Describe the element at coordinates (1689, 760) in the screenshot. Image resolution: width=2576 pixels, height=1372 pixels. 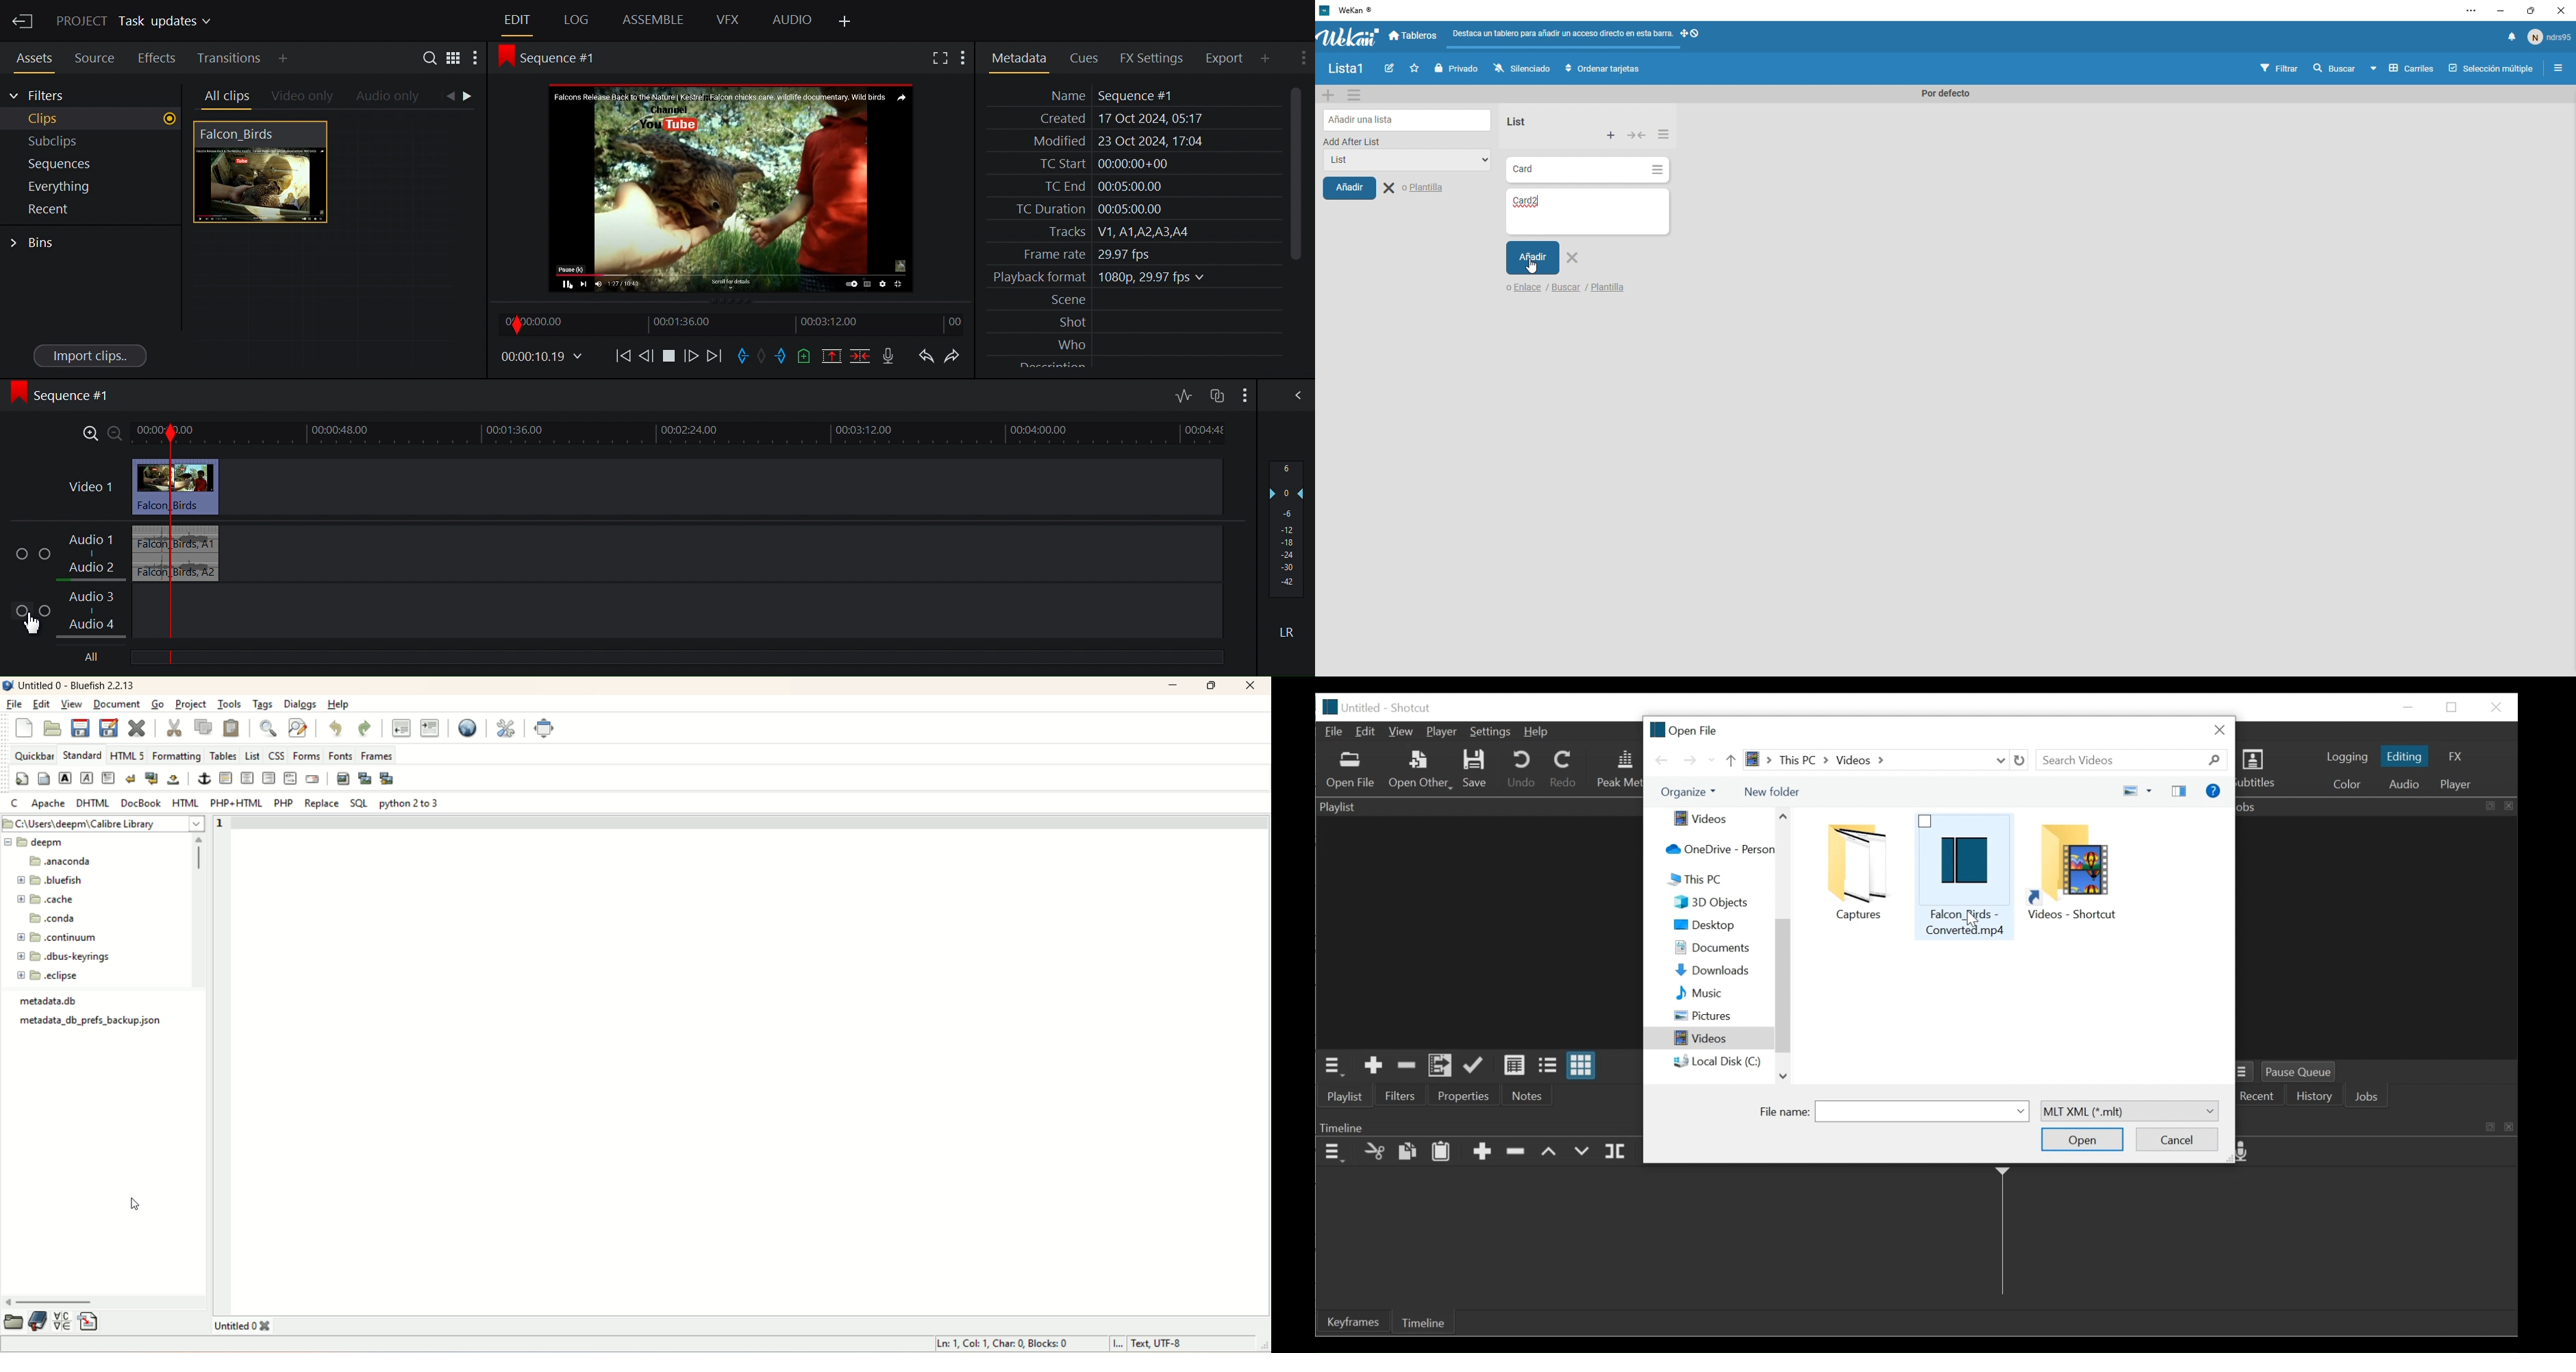
I see `Go forward` at that location.